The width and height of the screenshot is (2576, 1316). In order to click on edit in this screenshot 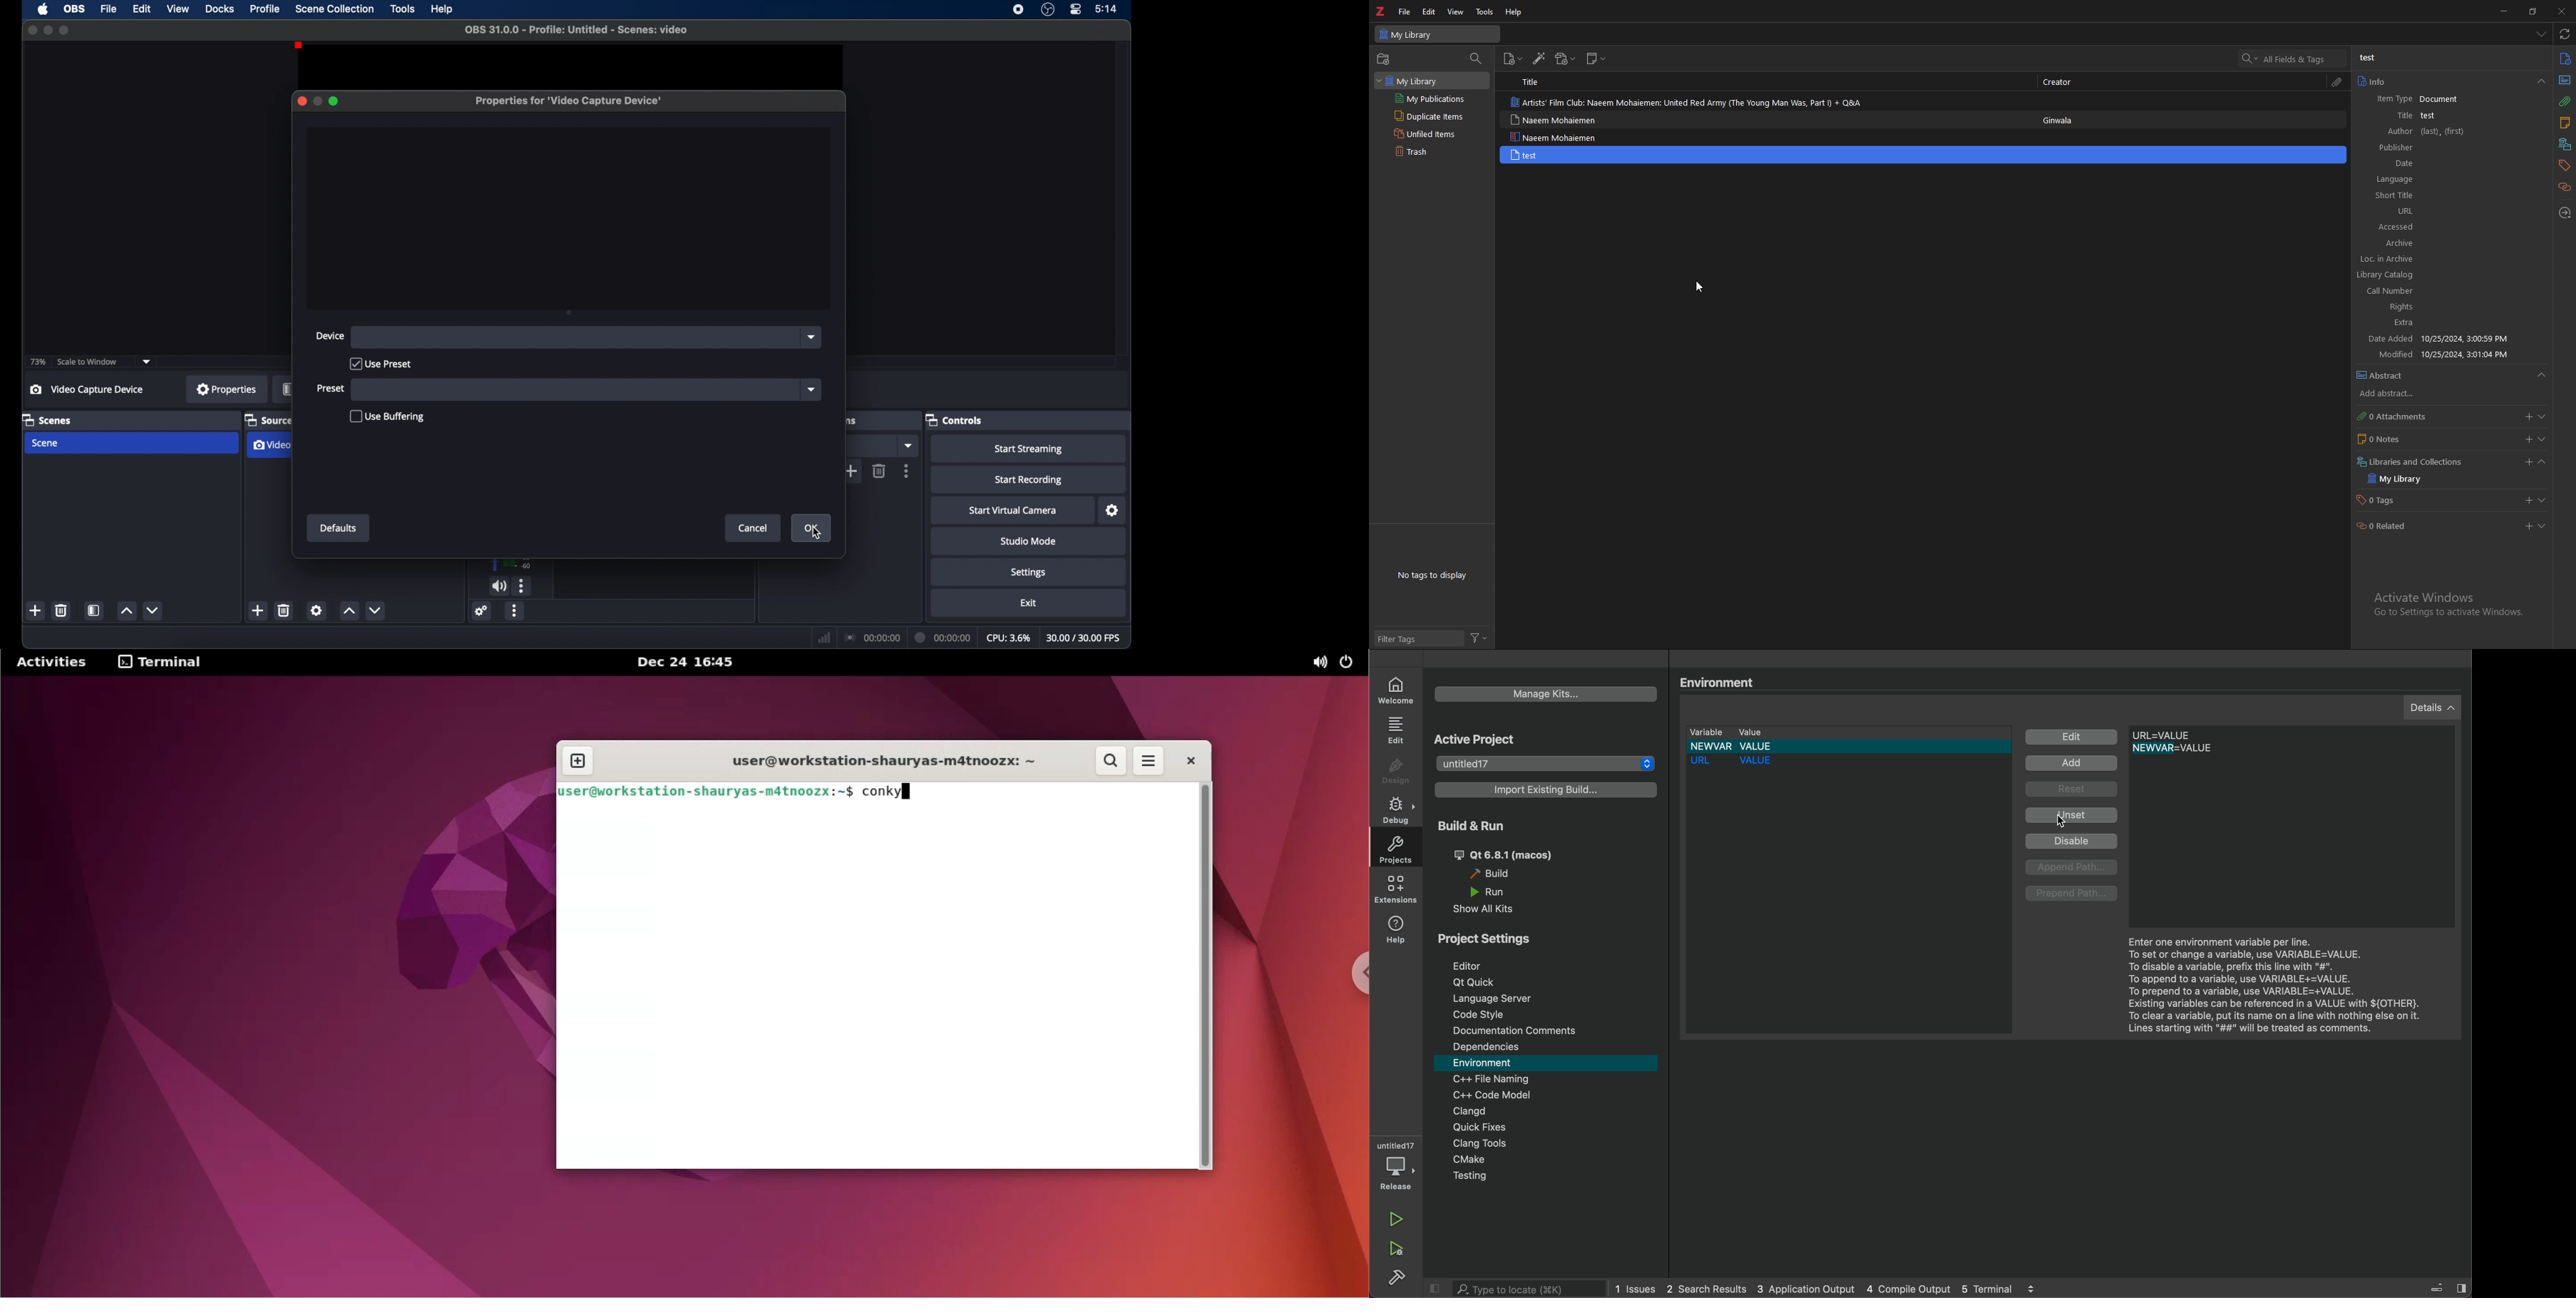, I will do `click(141, 10)`.